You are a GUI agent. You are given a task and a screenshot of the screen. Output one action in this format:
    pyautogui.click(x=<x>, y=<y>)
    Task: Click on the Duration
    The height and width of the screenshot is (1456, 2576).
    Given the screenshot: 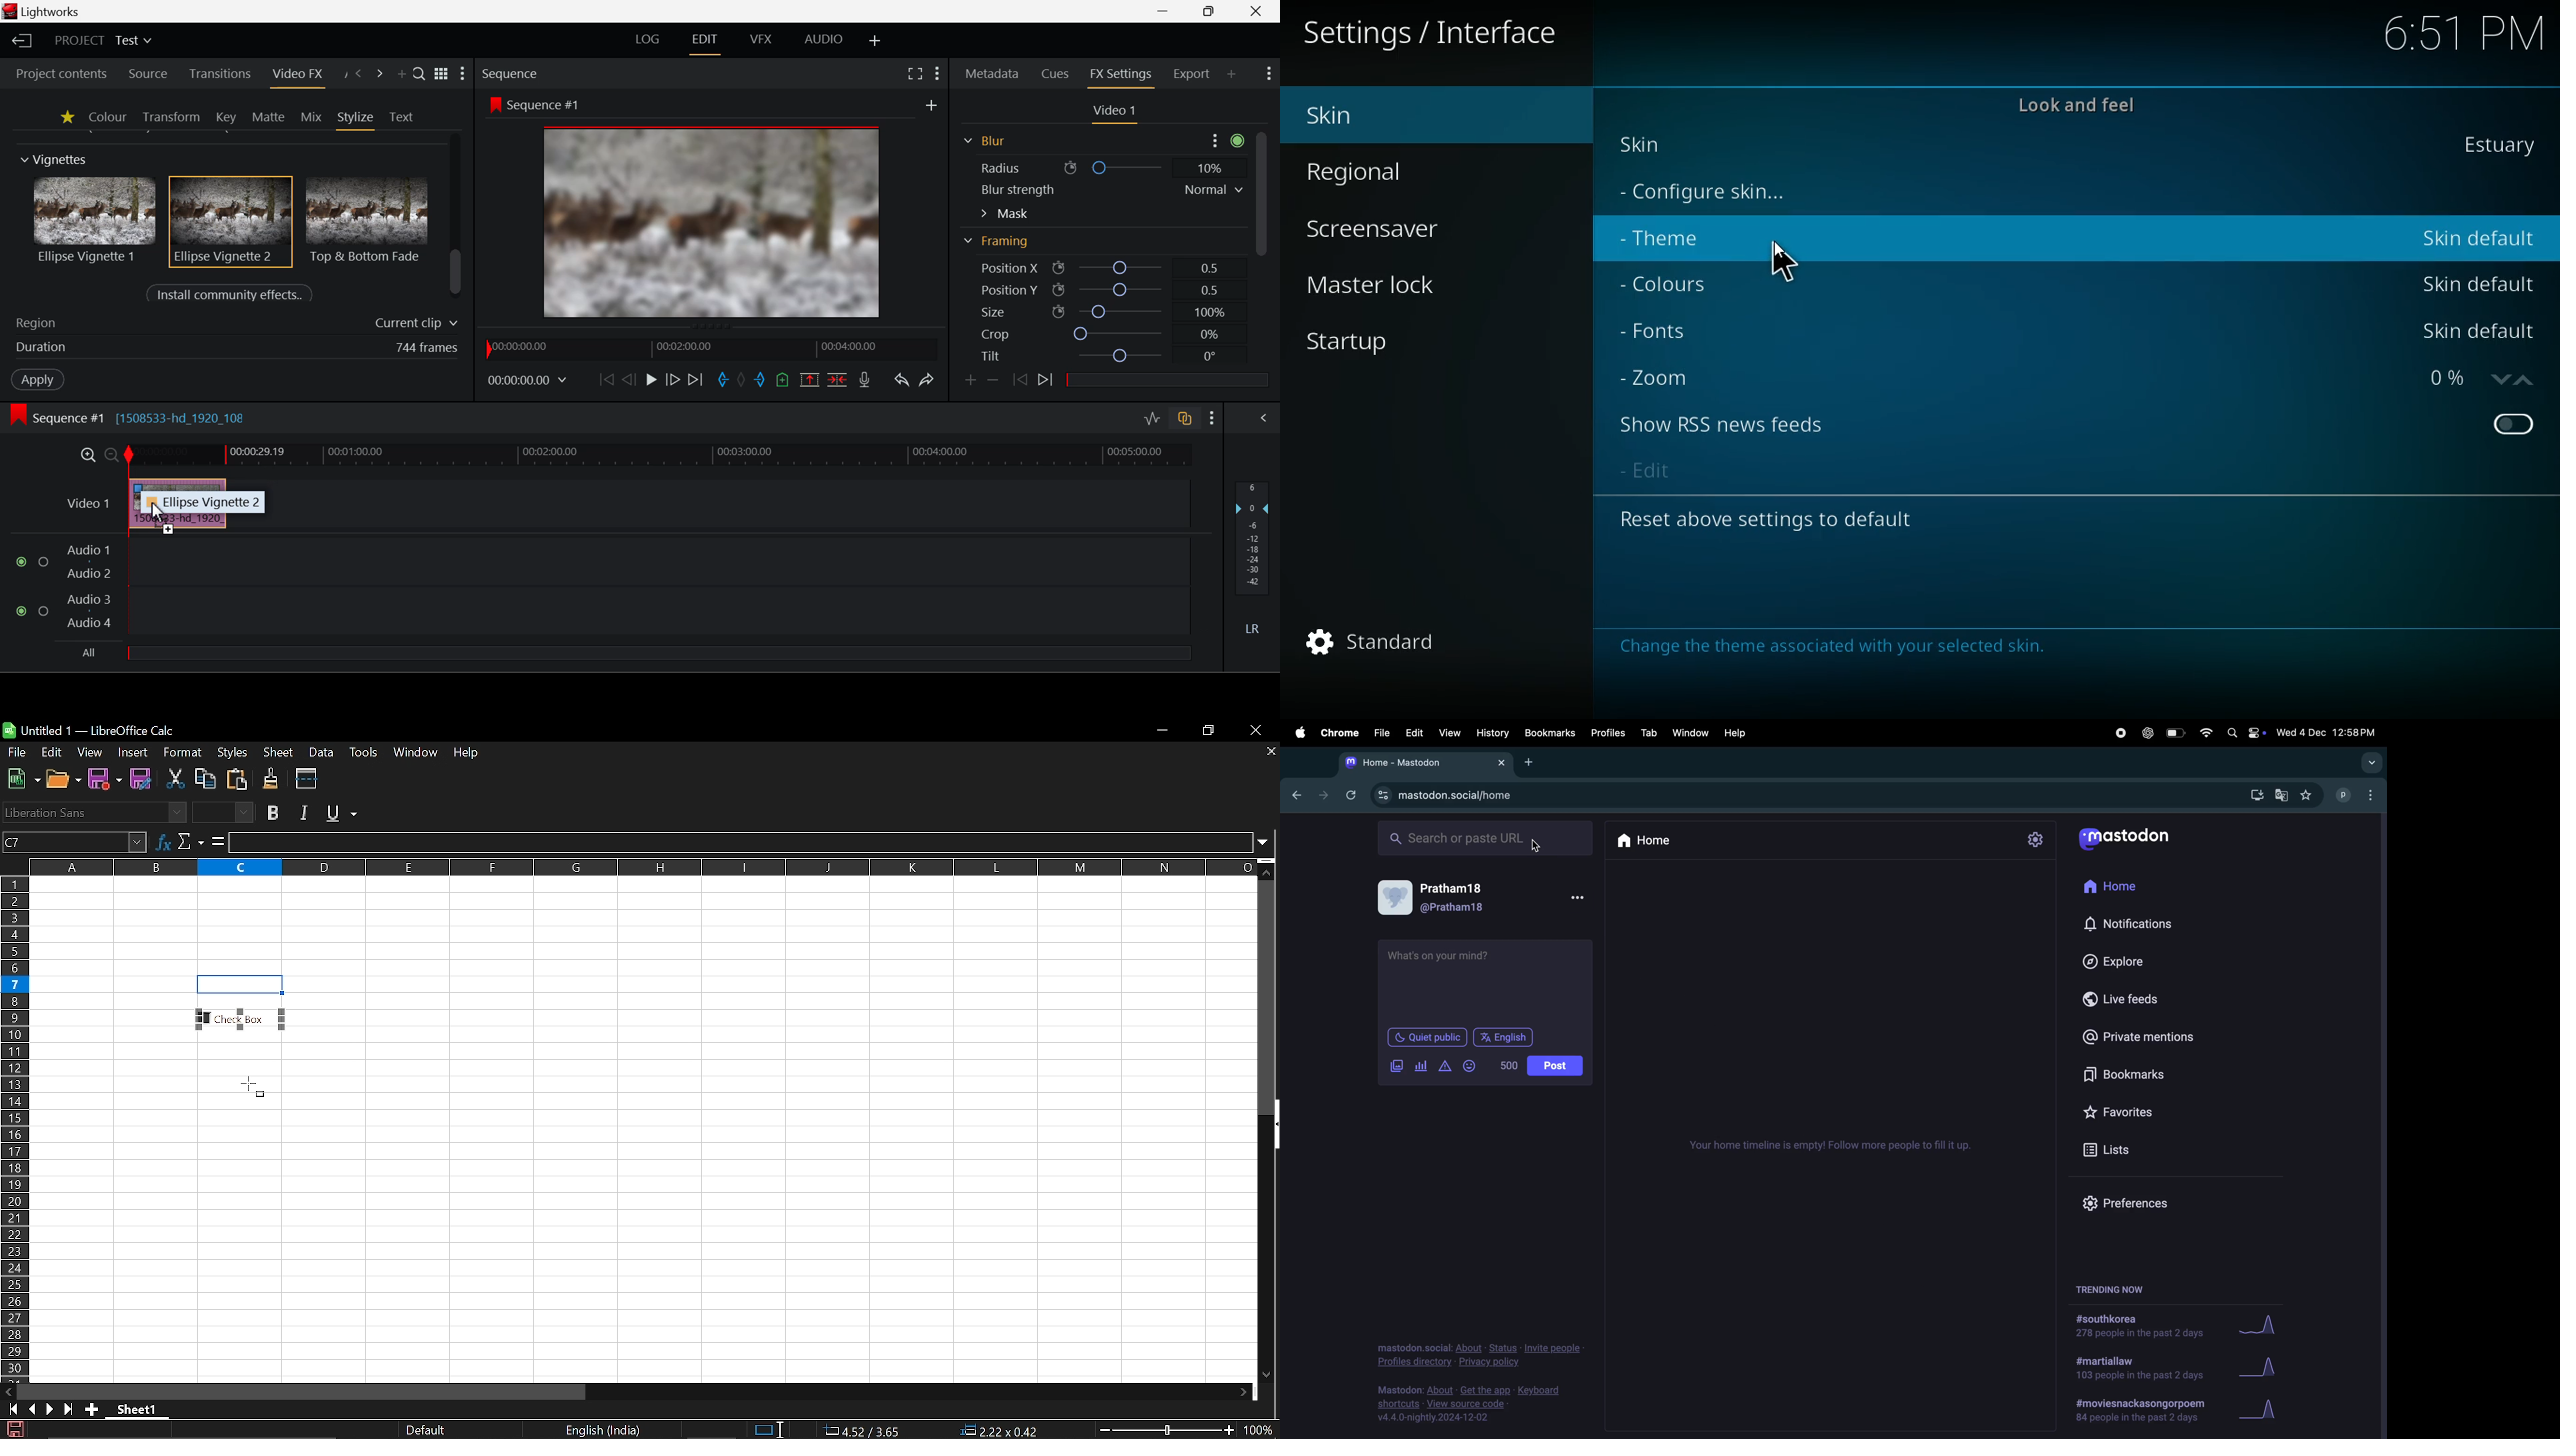 What is the action you would take?
    pyautogui.click(x=233, y=349)
    